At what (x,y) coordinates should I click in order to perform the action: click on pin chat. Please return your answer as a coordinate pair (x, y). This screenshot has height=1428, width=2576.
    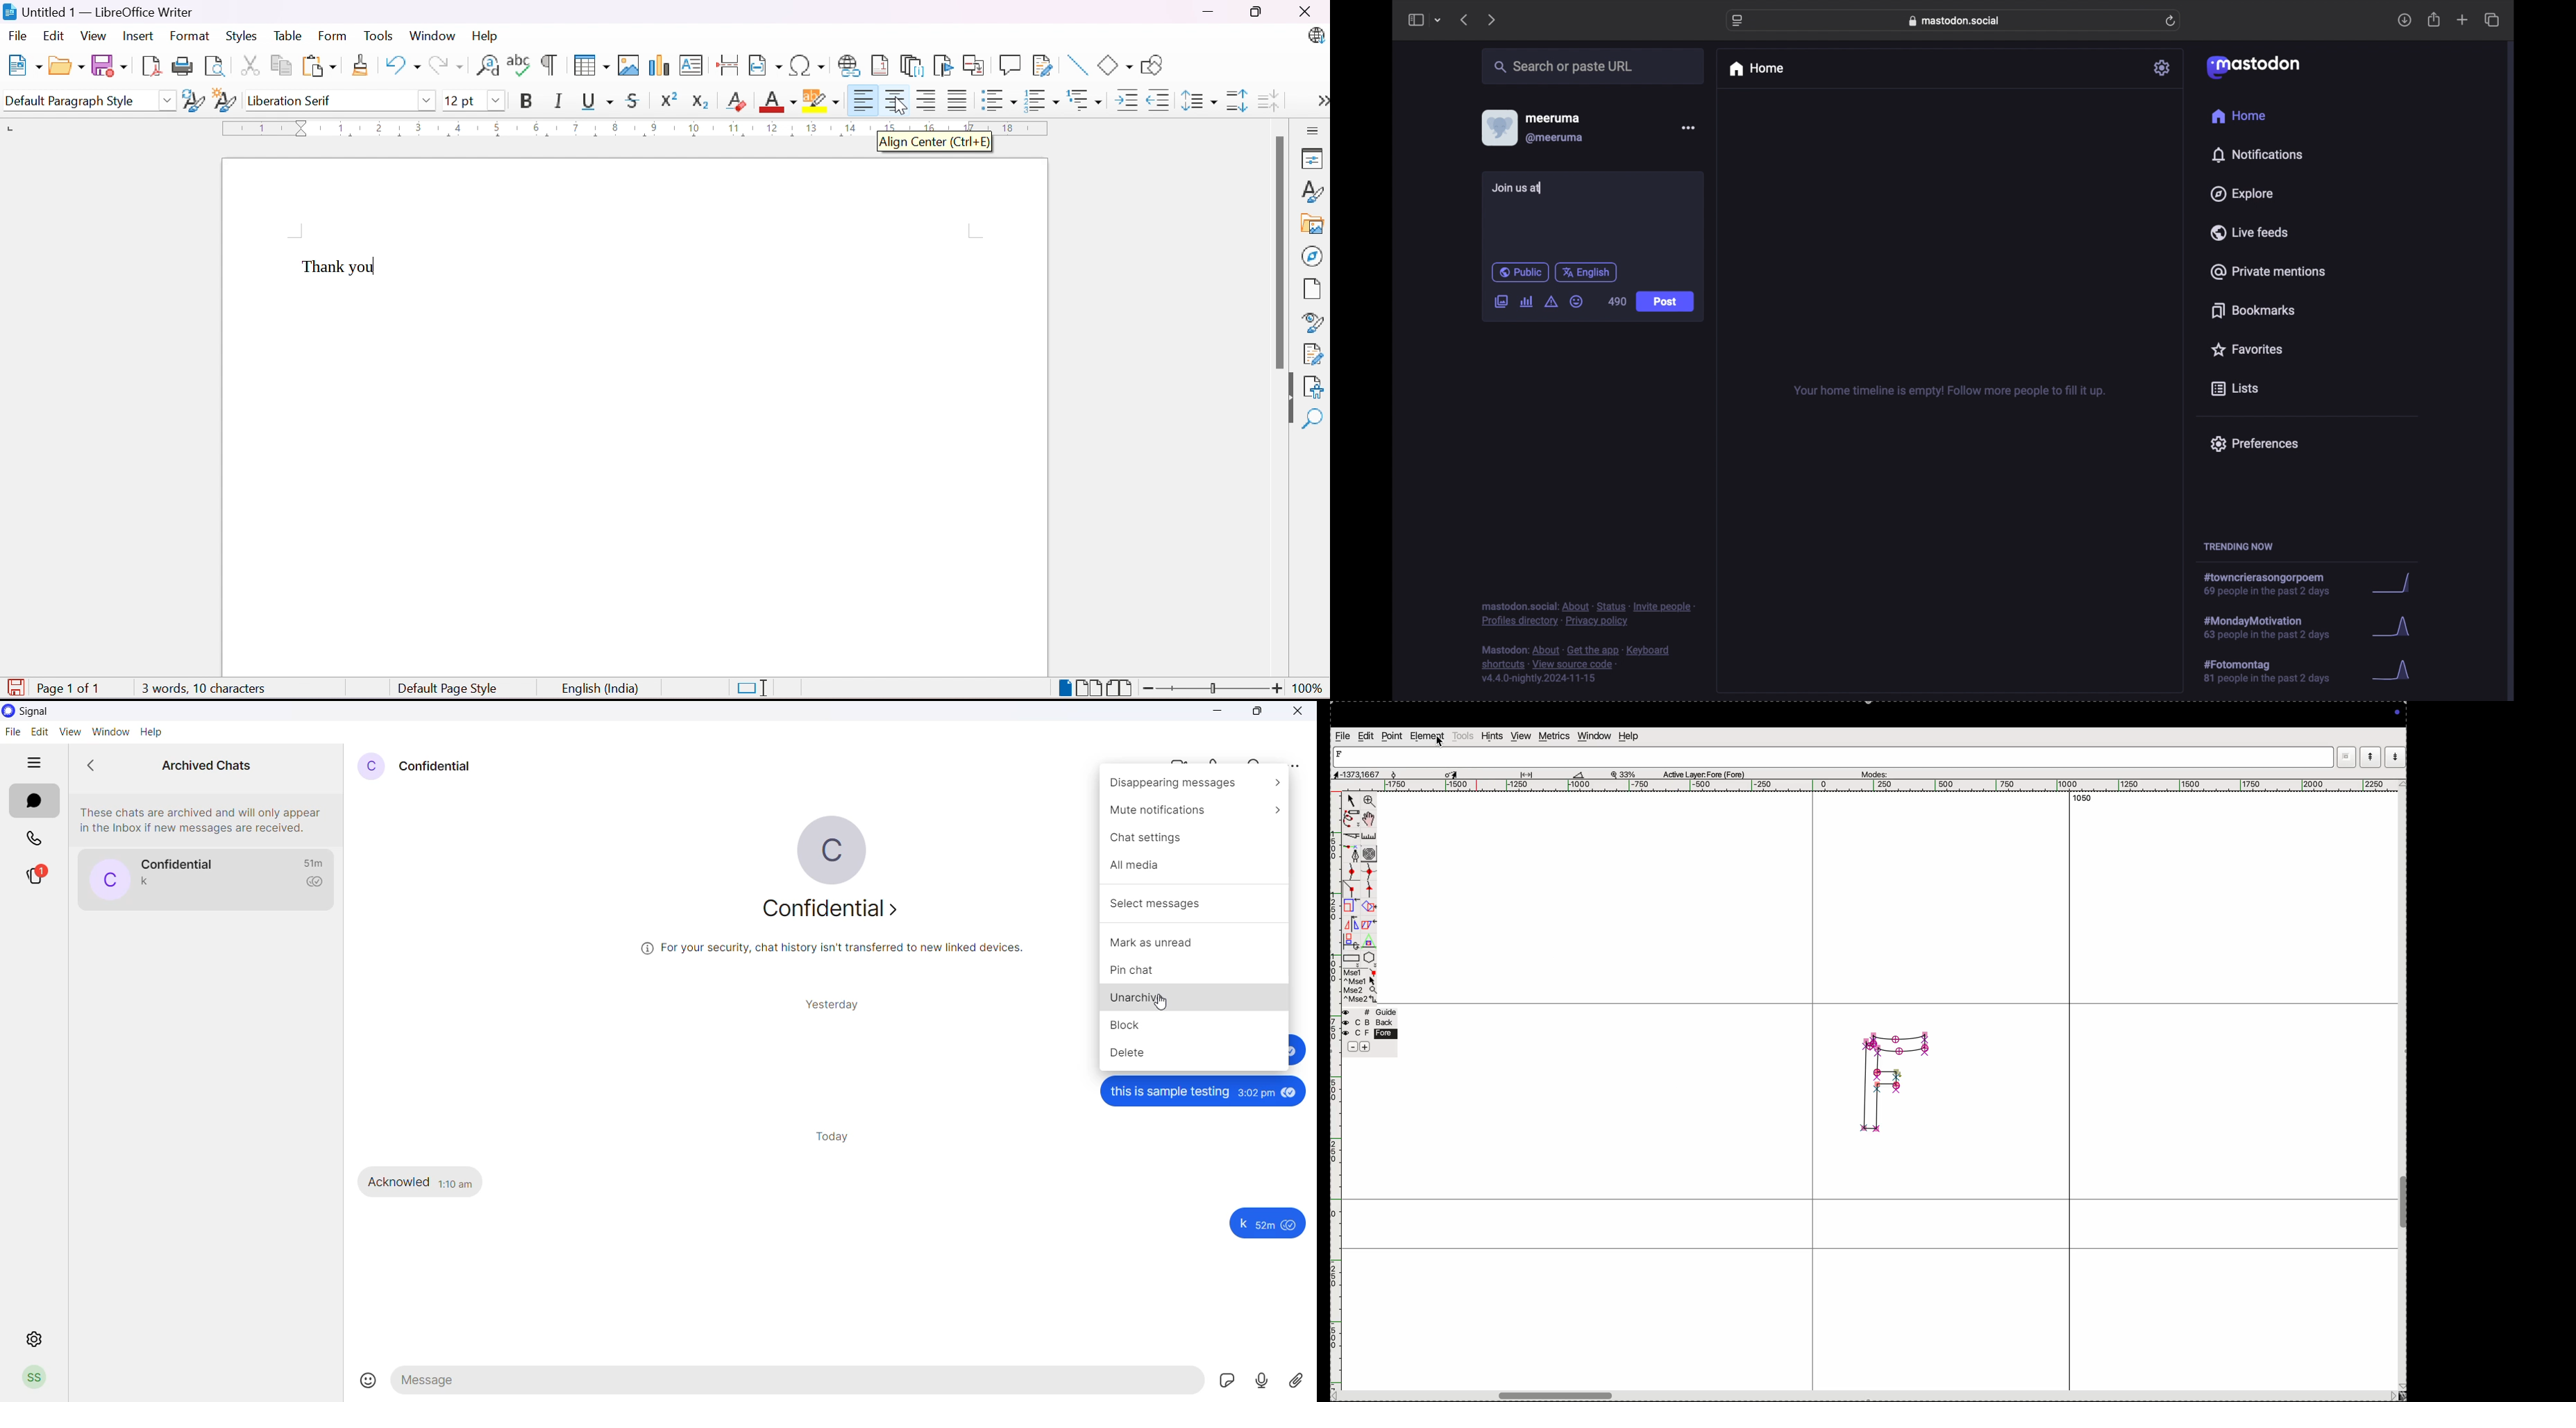
    Looking at the image, I should click on (1195, 971).